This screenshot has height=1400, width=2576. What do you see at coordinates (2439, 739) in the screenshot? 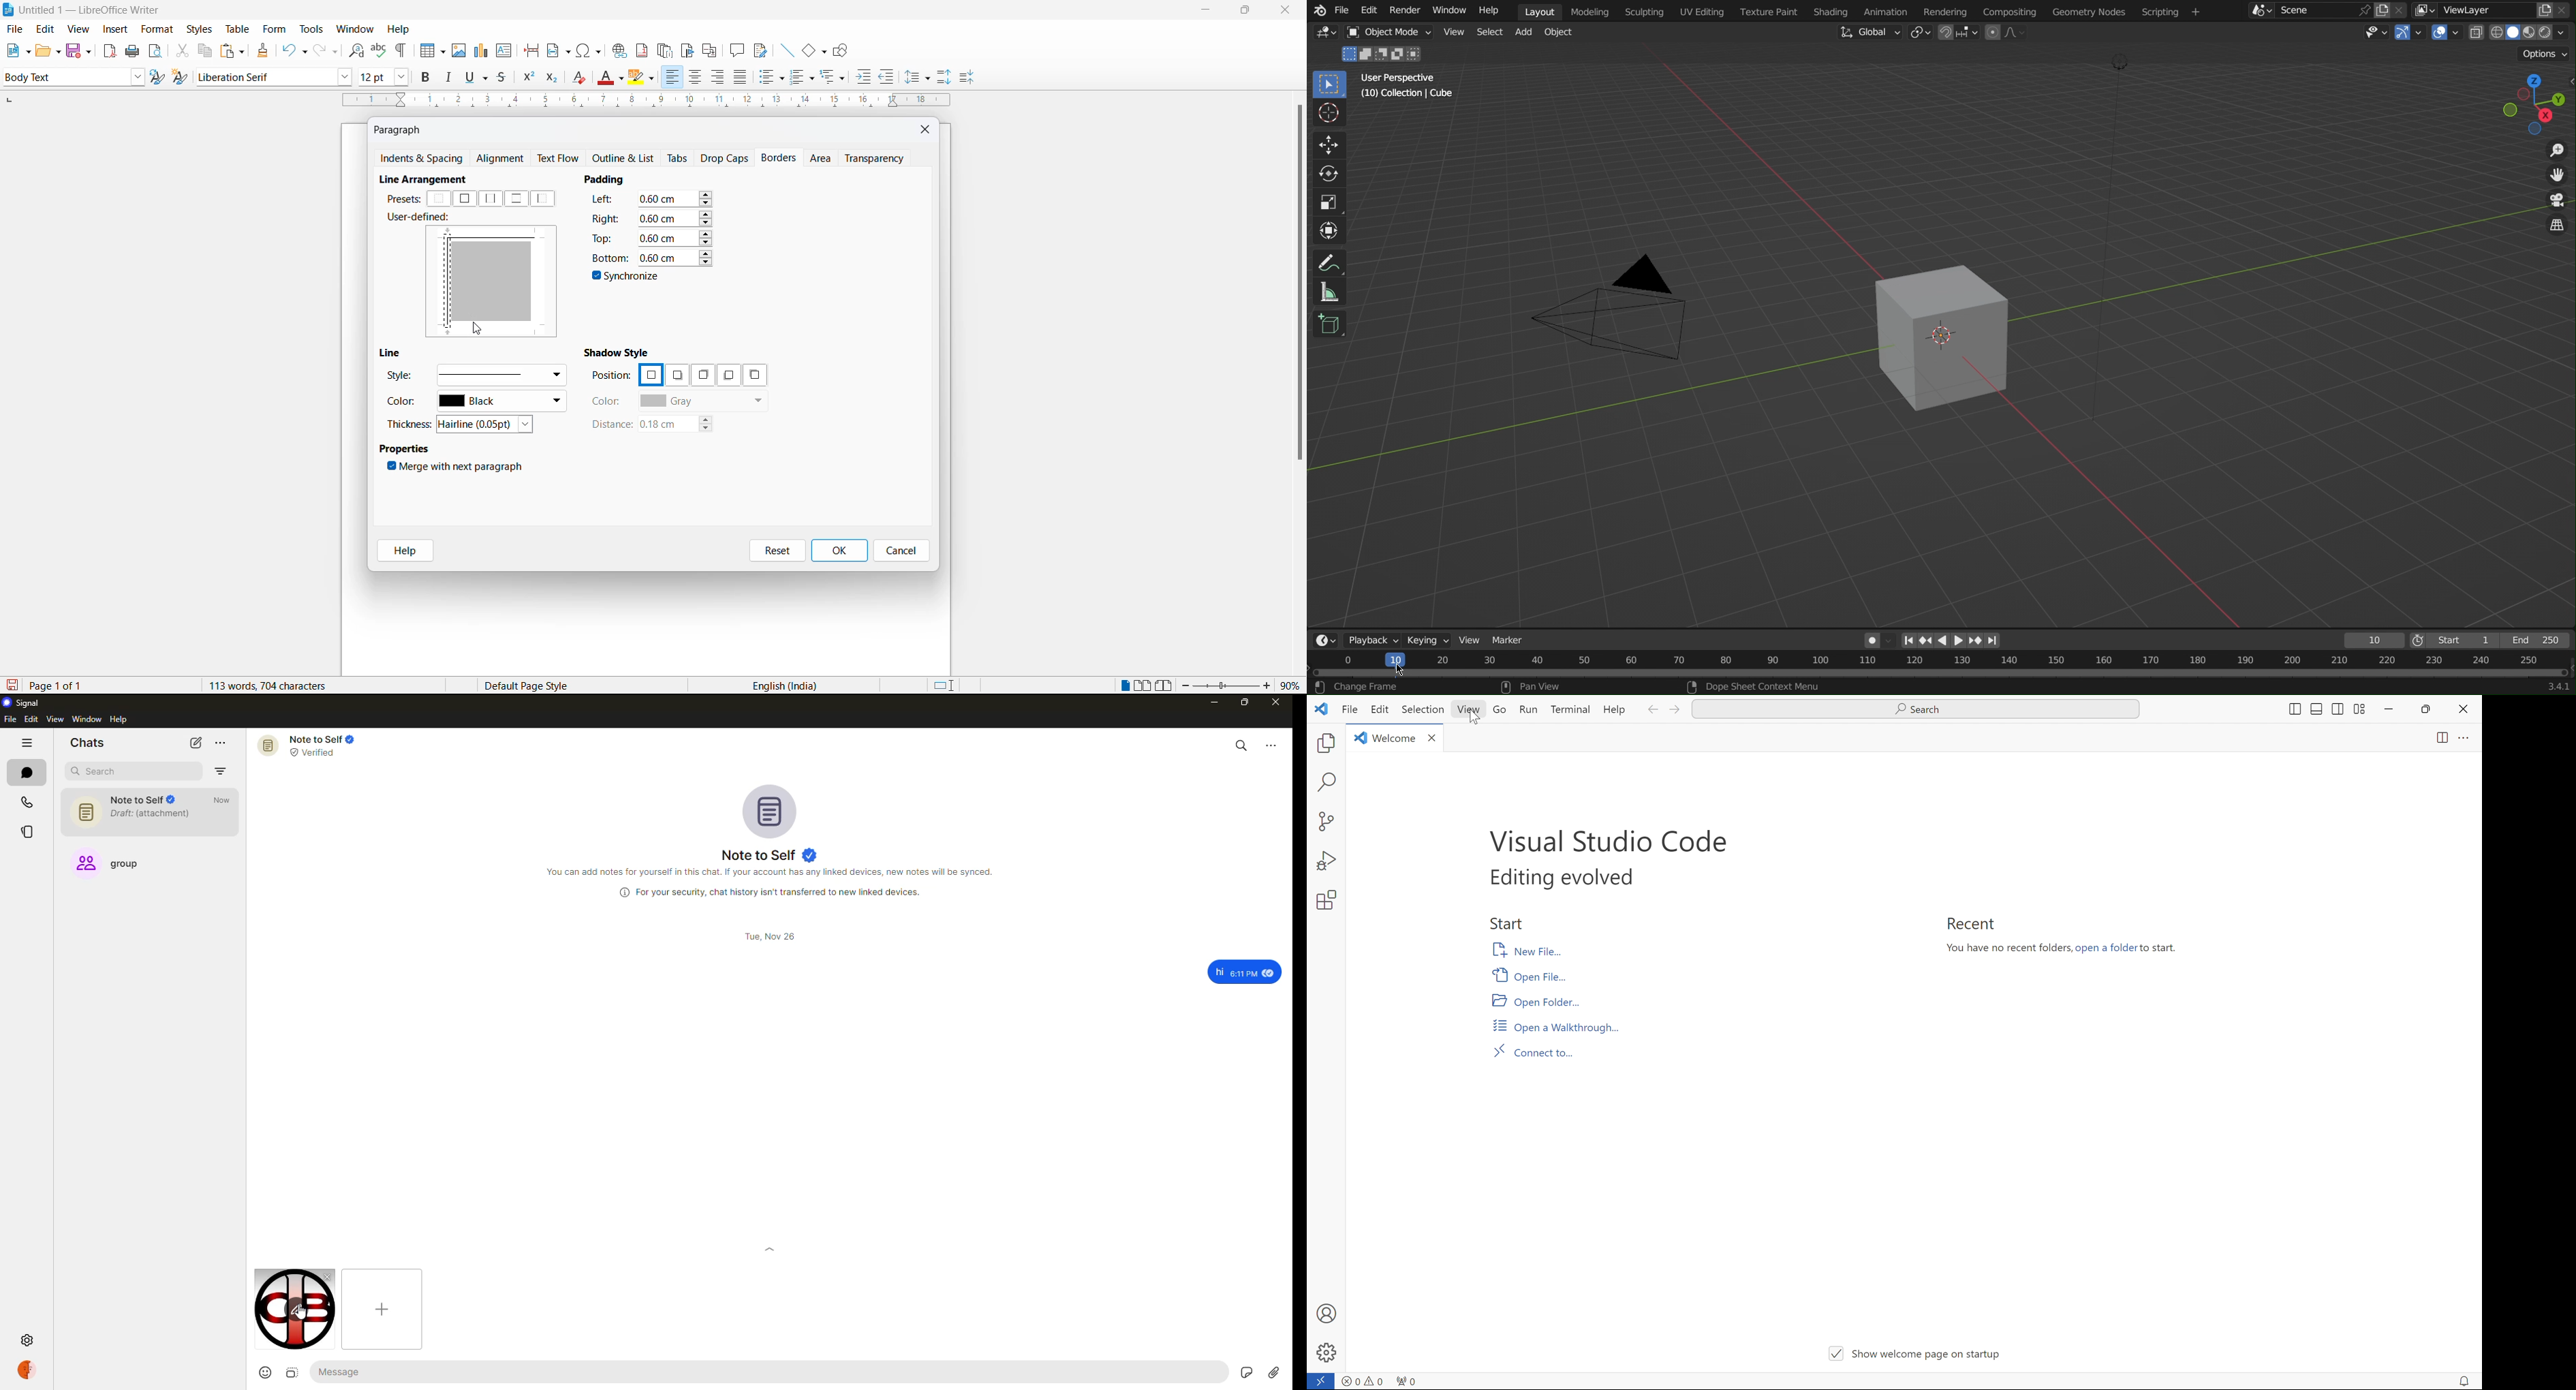
I see `pages` at bounding box center [2439, 739].